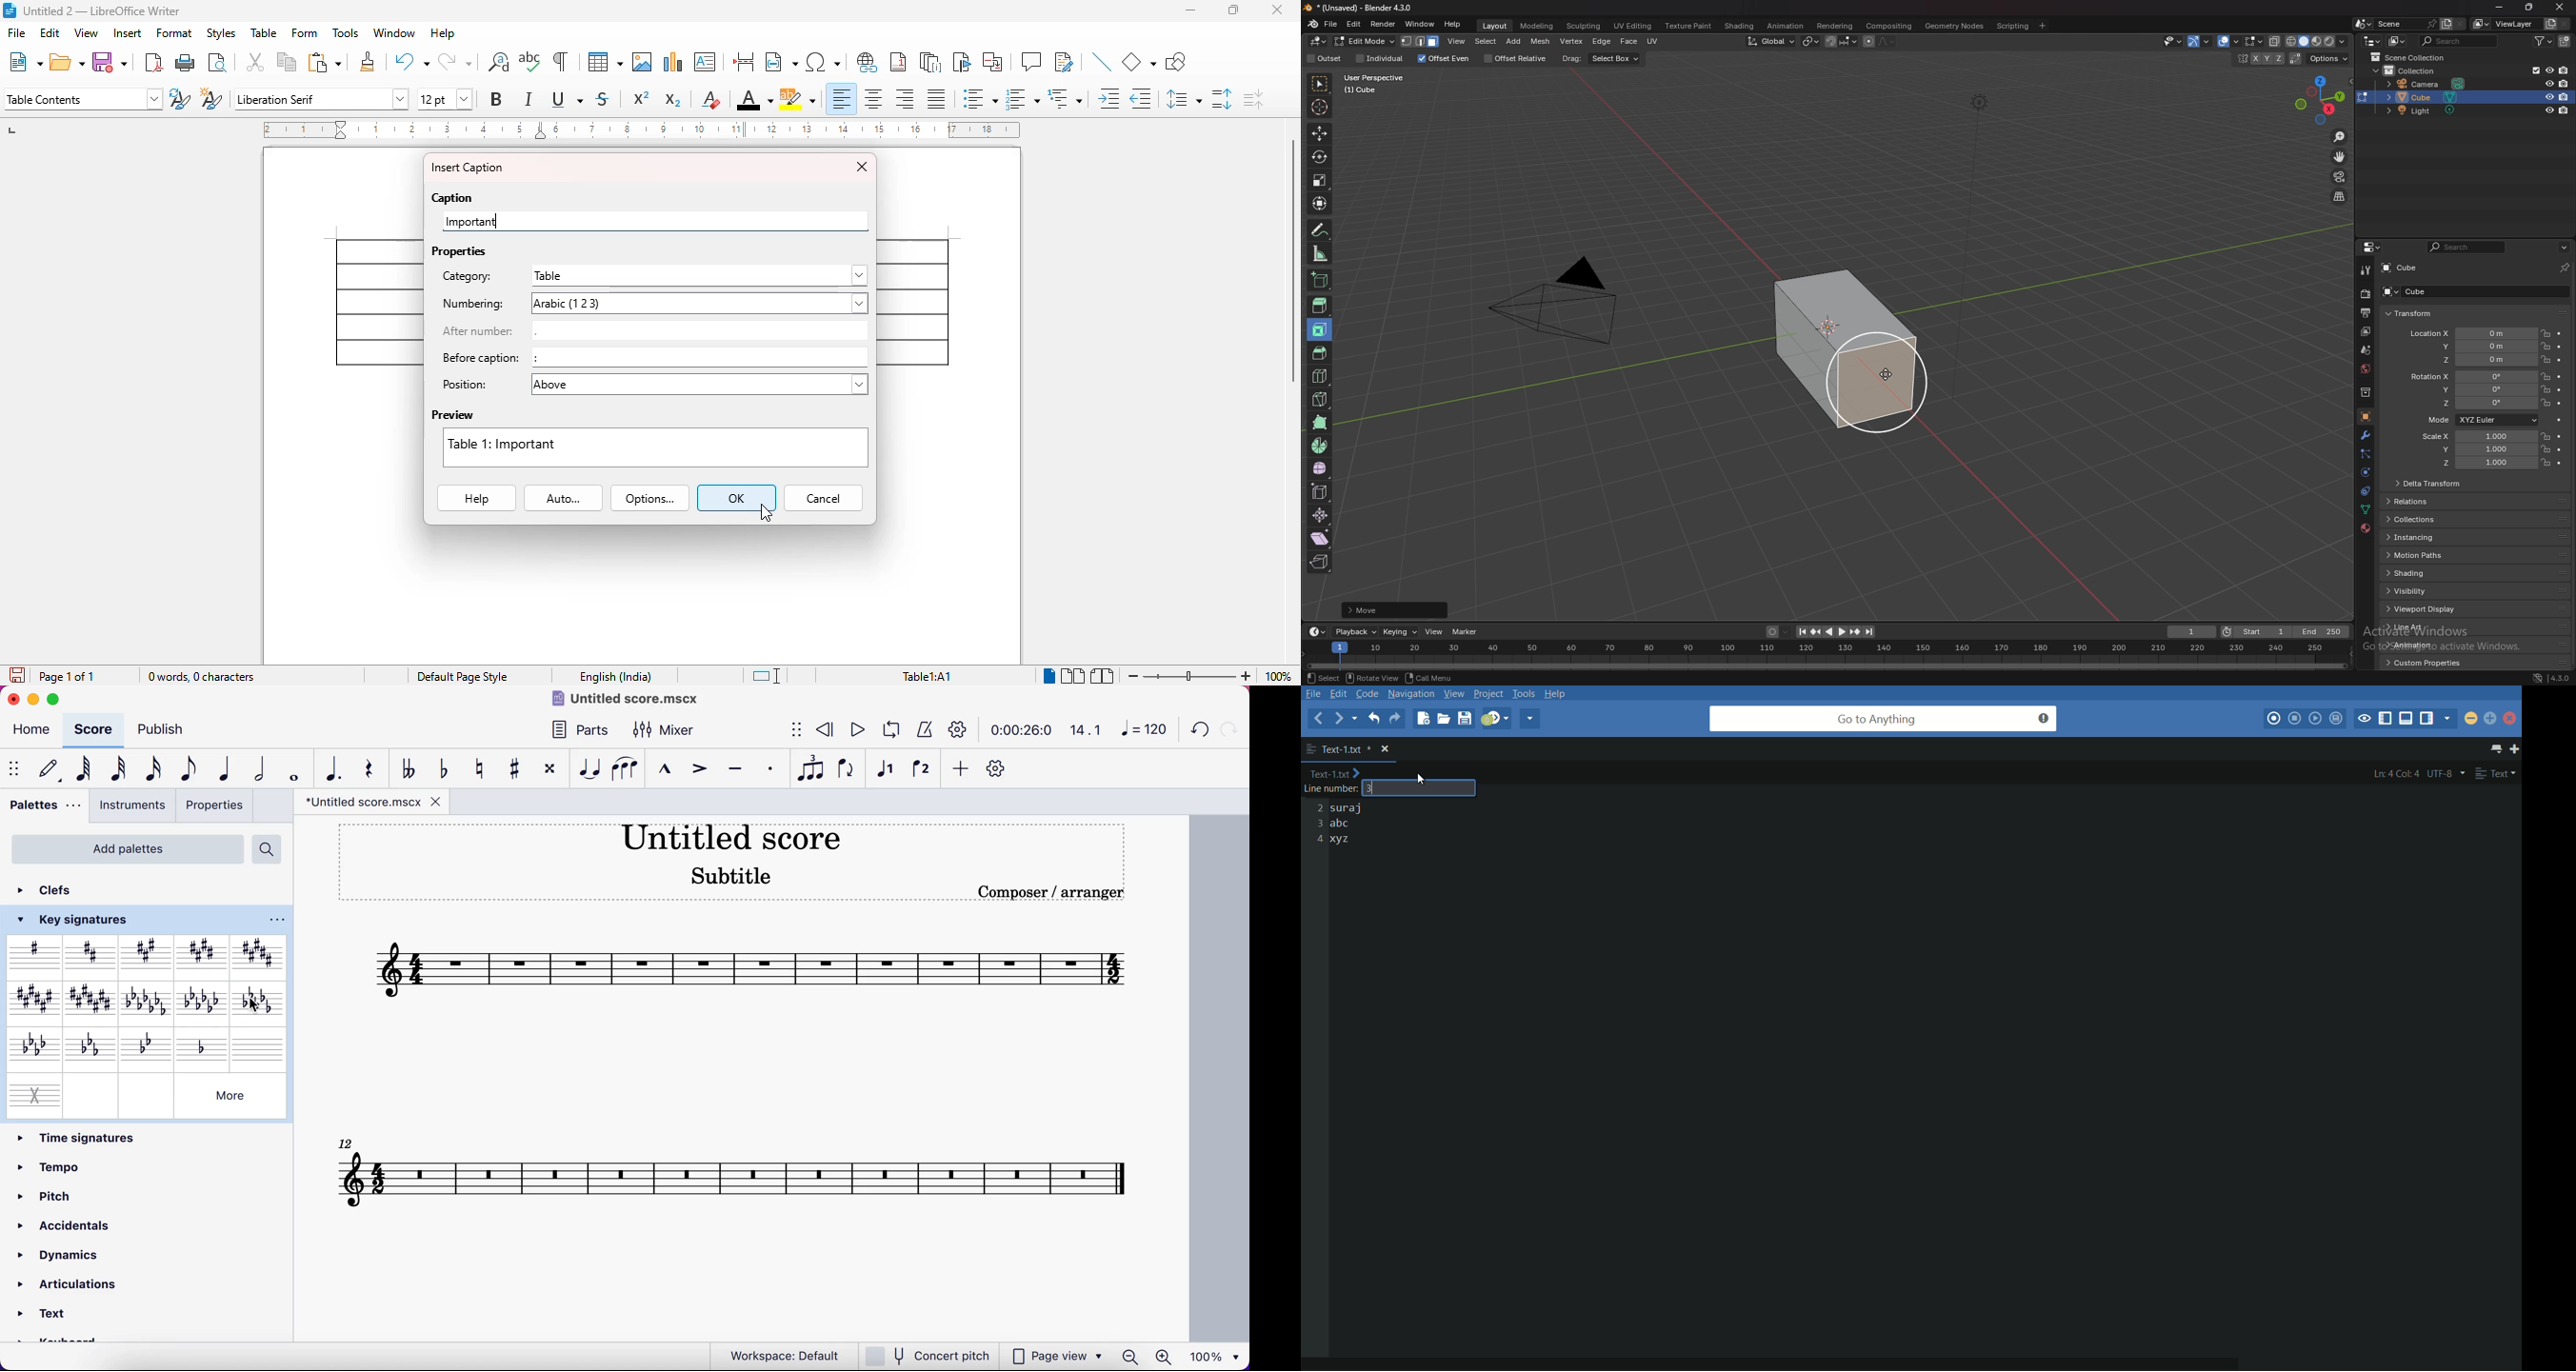  I want to click on , so click(231, 1096).